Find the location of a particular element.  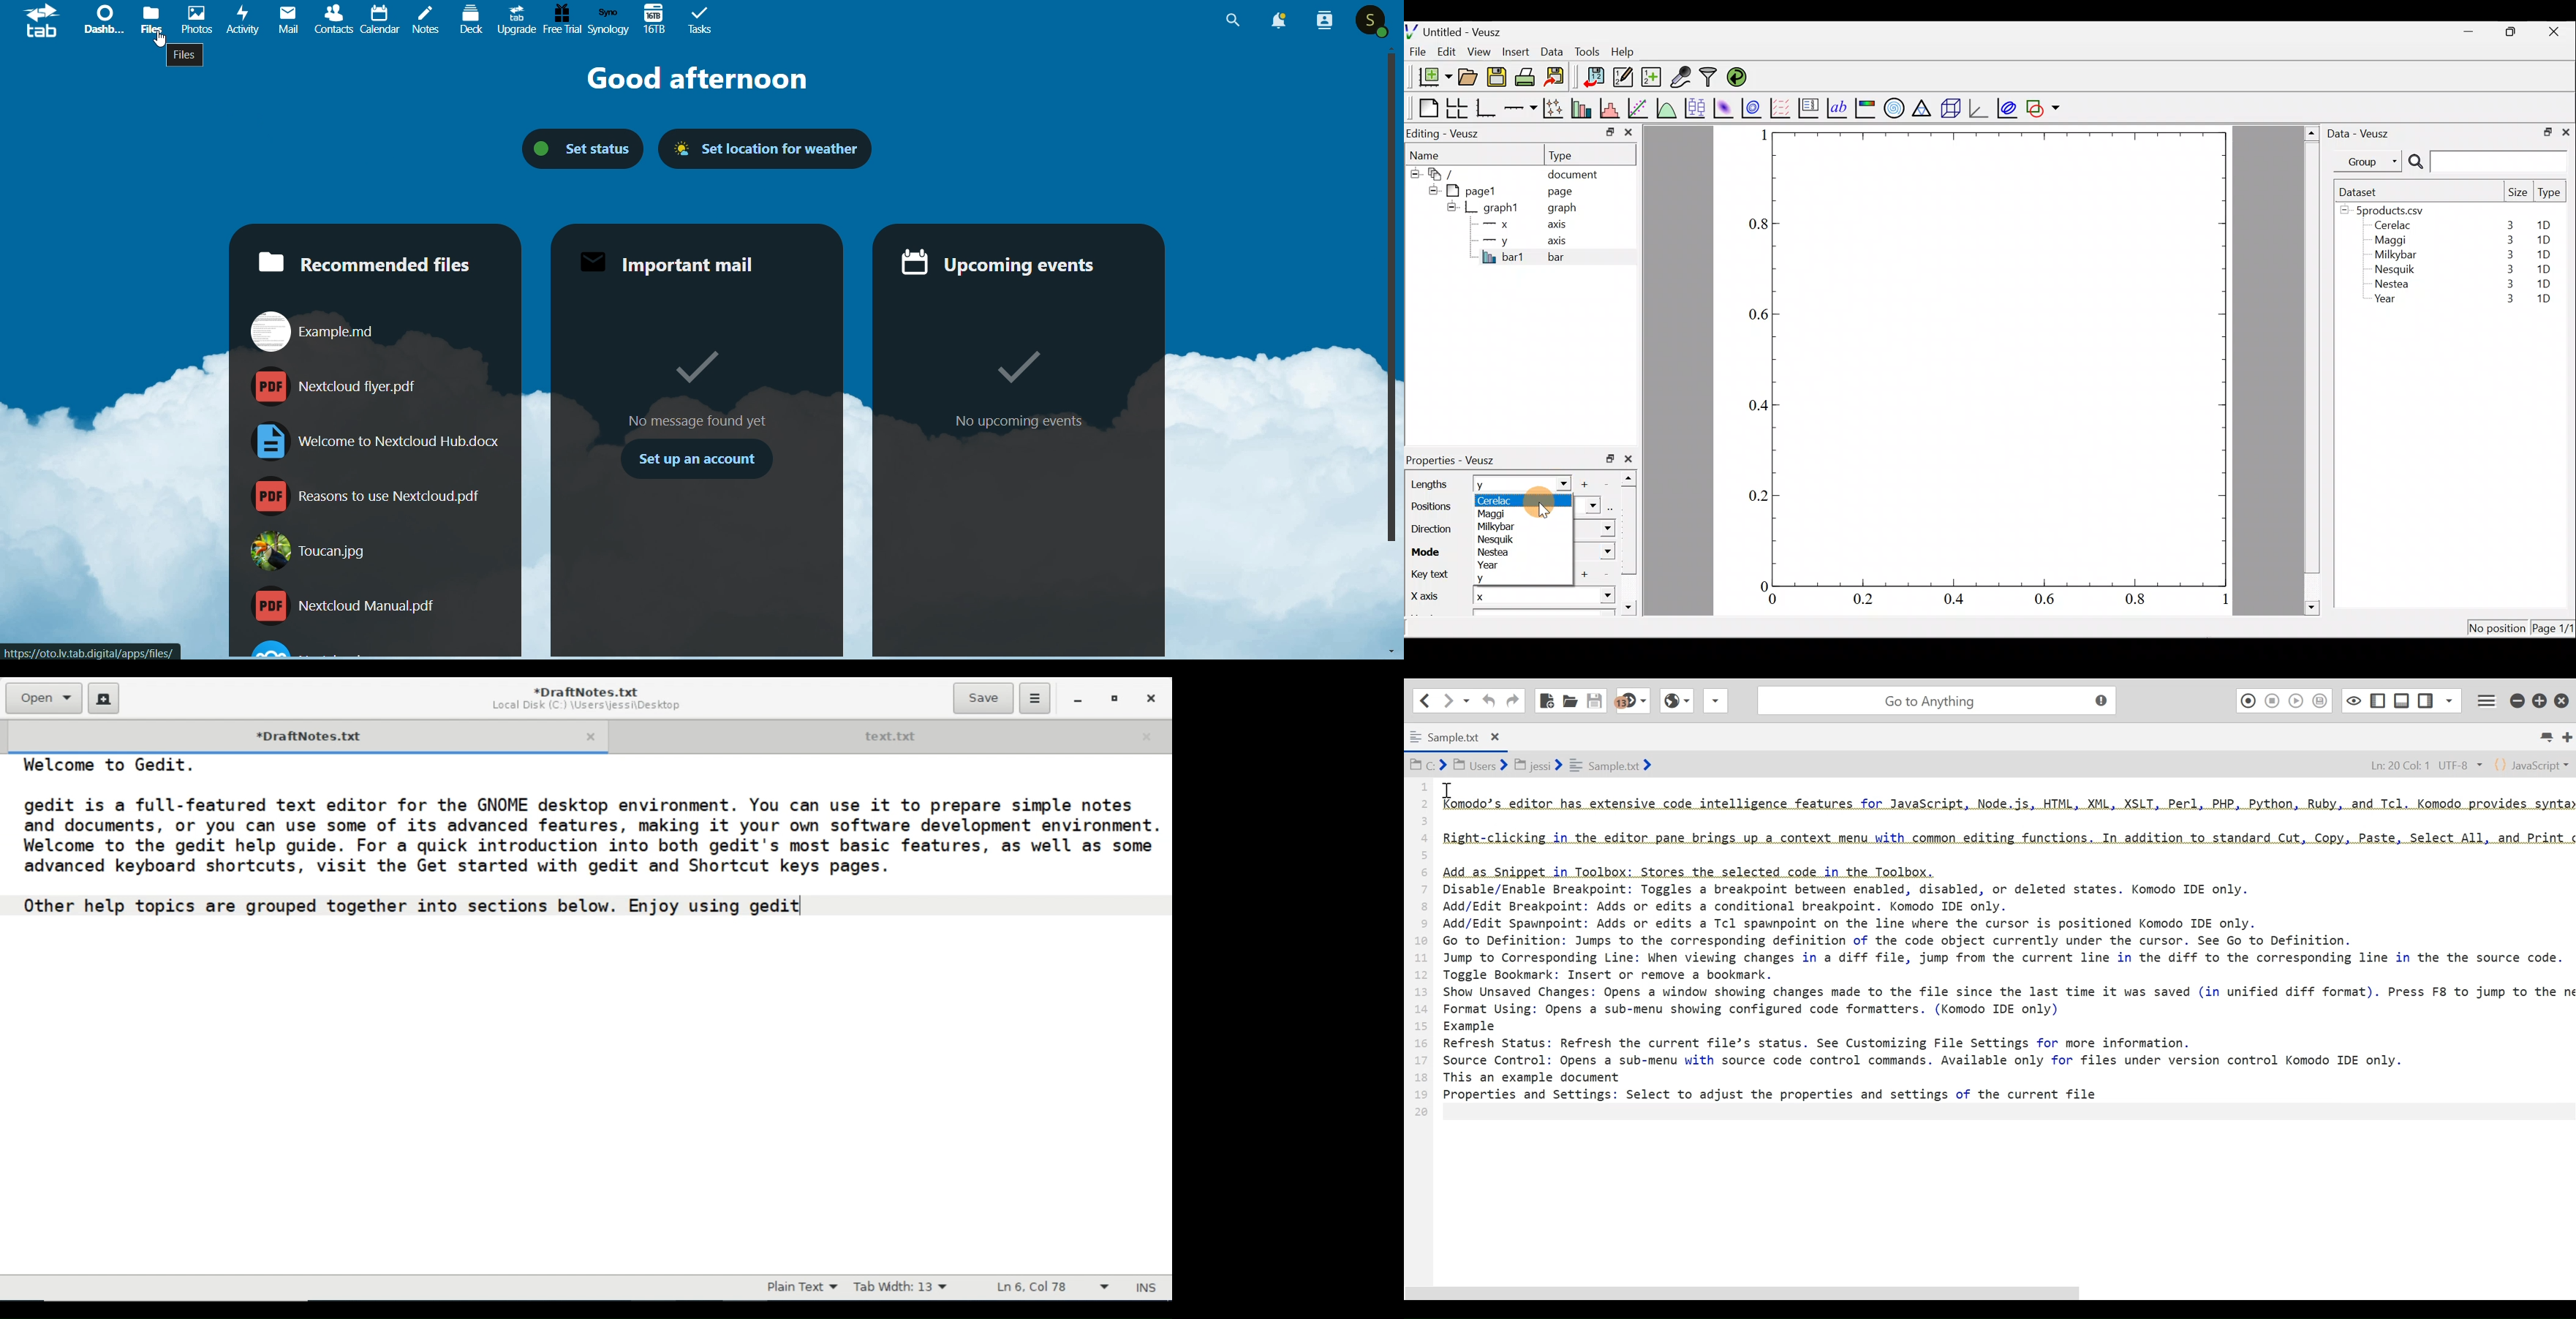

task is located at coordinates (703, 20).